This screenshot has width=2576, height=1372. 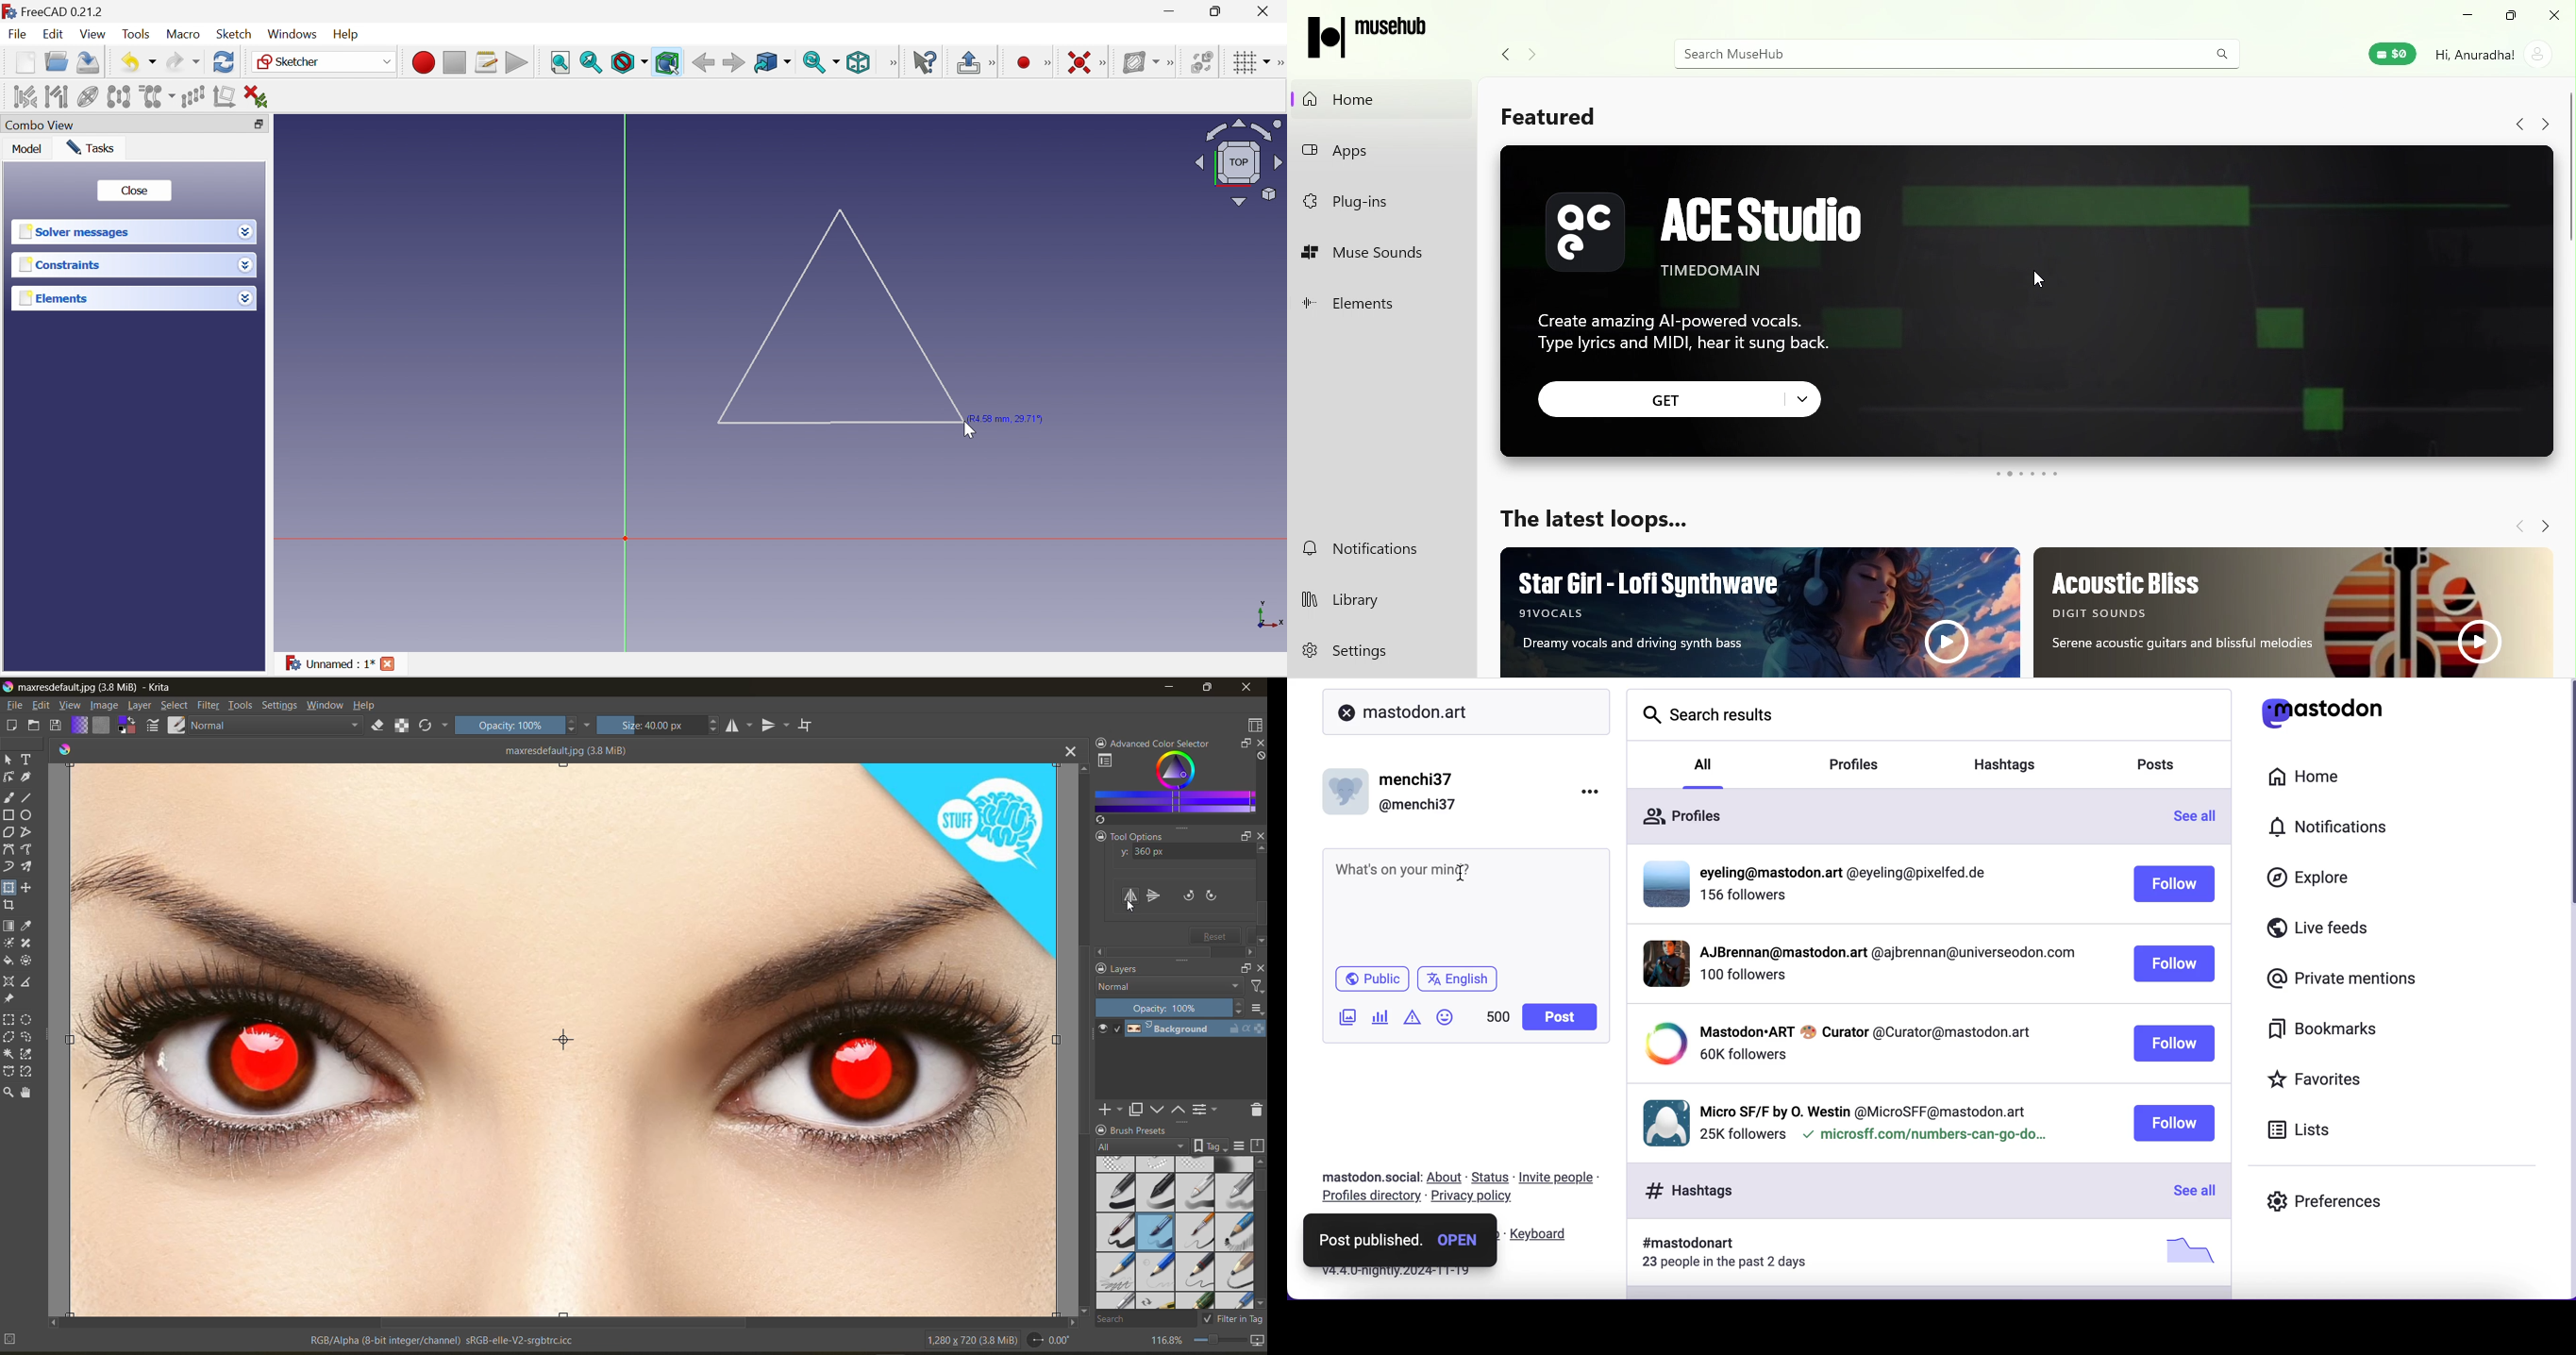 What do you see at coordinates (1208, 1109) in the screenshot?
I see `view or change the layer properties` at bounding box center [1208, 1109].